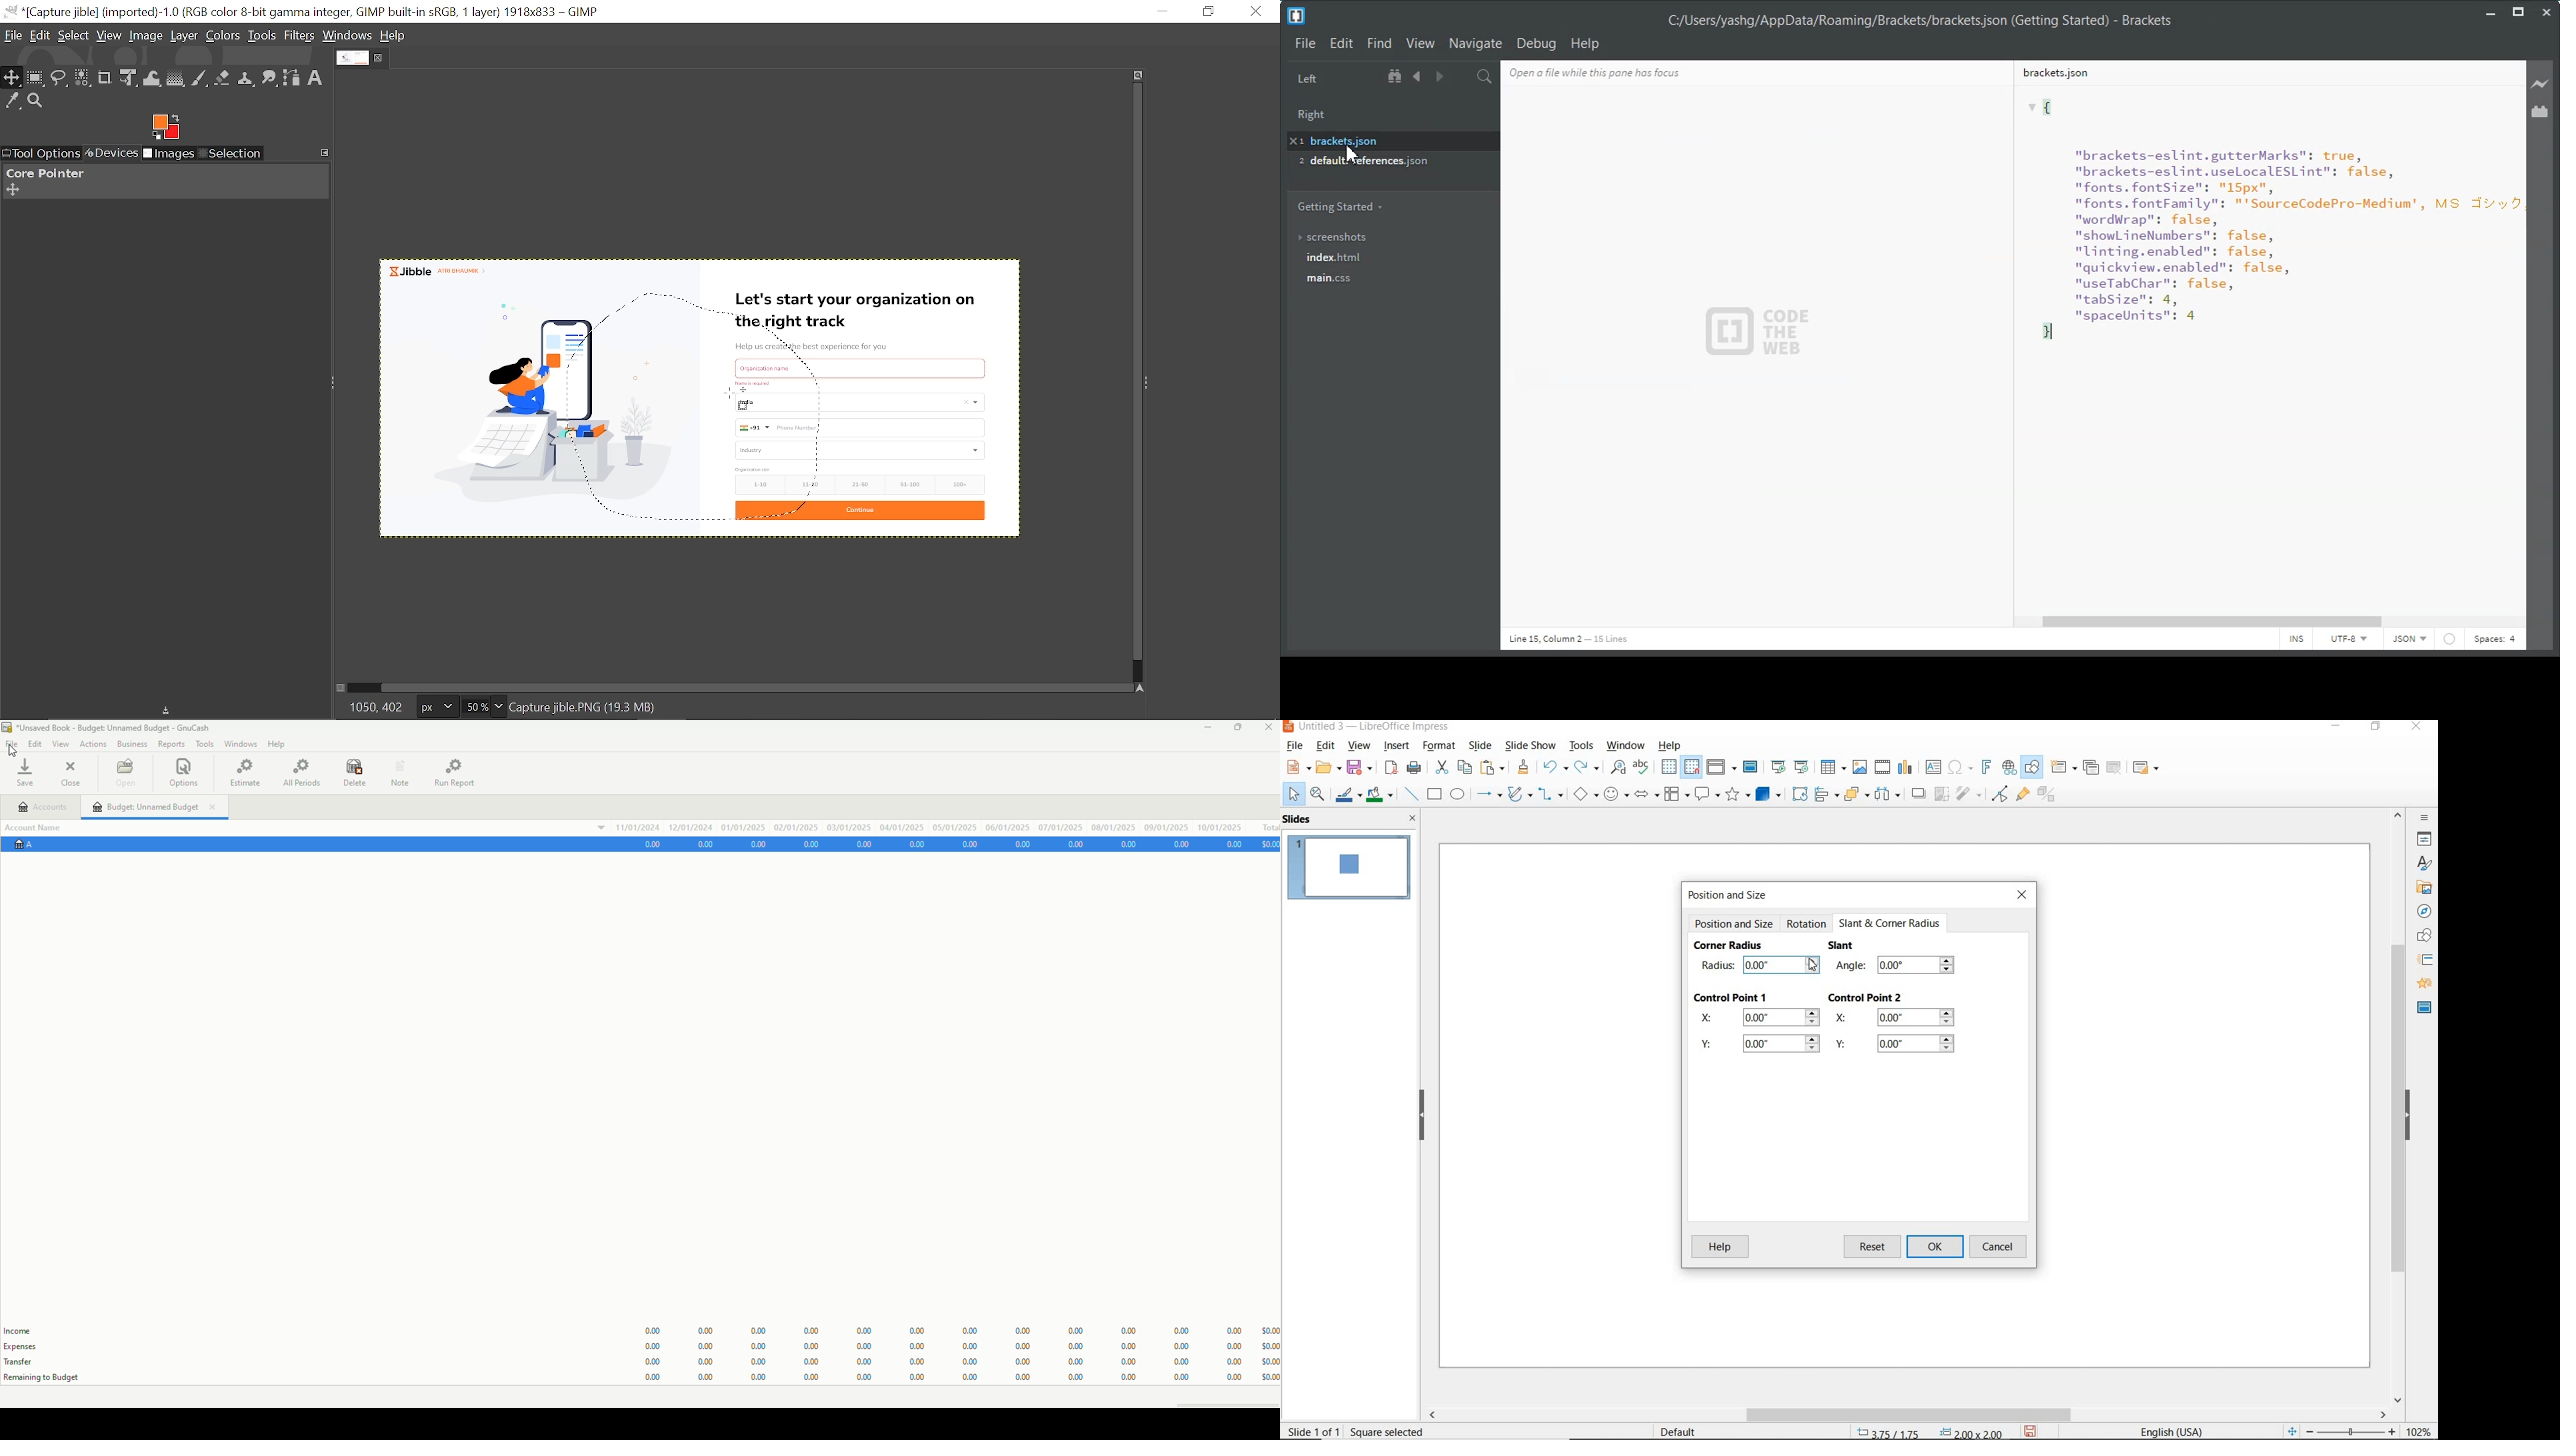  What do you see at coordinates (238, 743) in the screenshot?
I see `Windows` at bounding box center [238, 743].